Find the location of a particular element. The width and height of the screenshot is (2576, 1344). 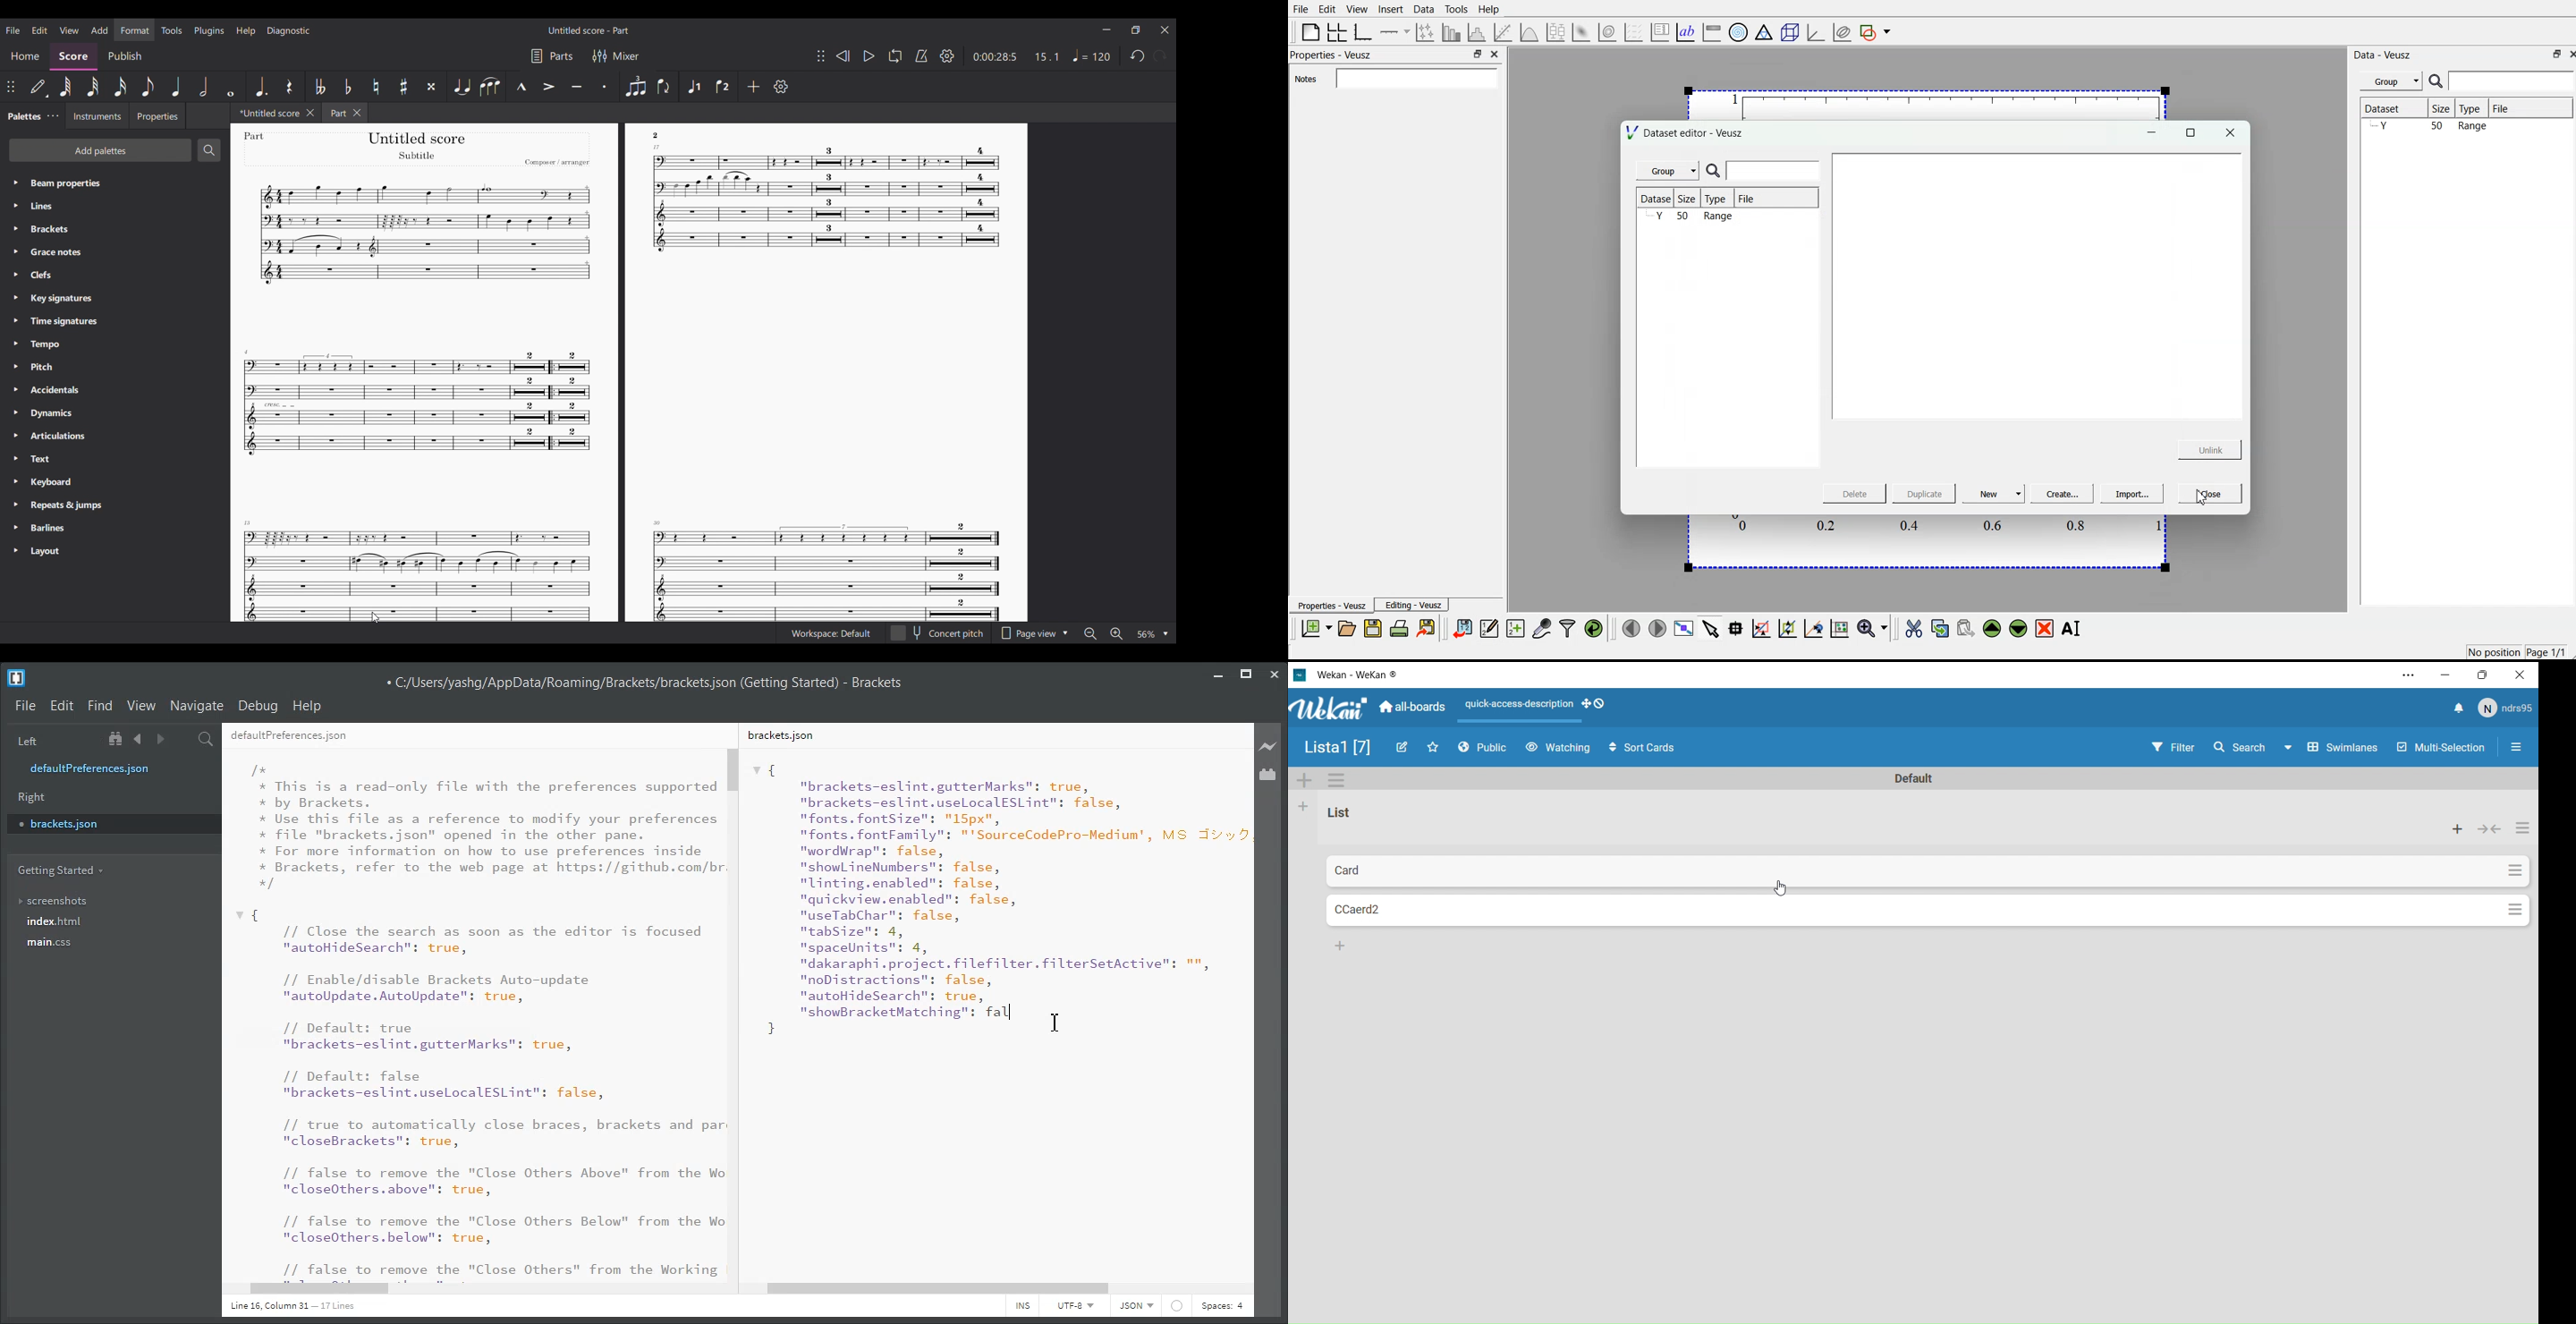

View menu is located at coordinates (69, 30).